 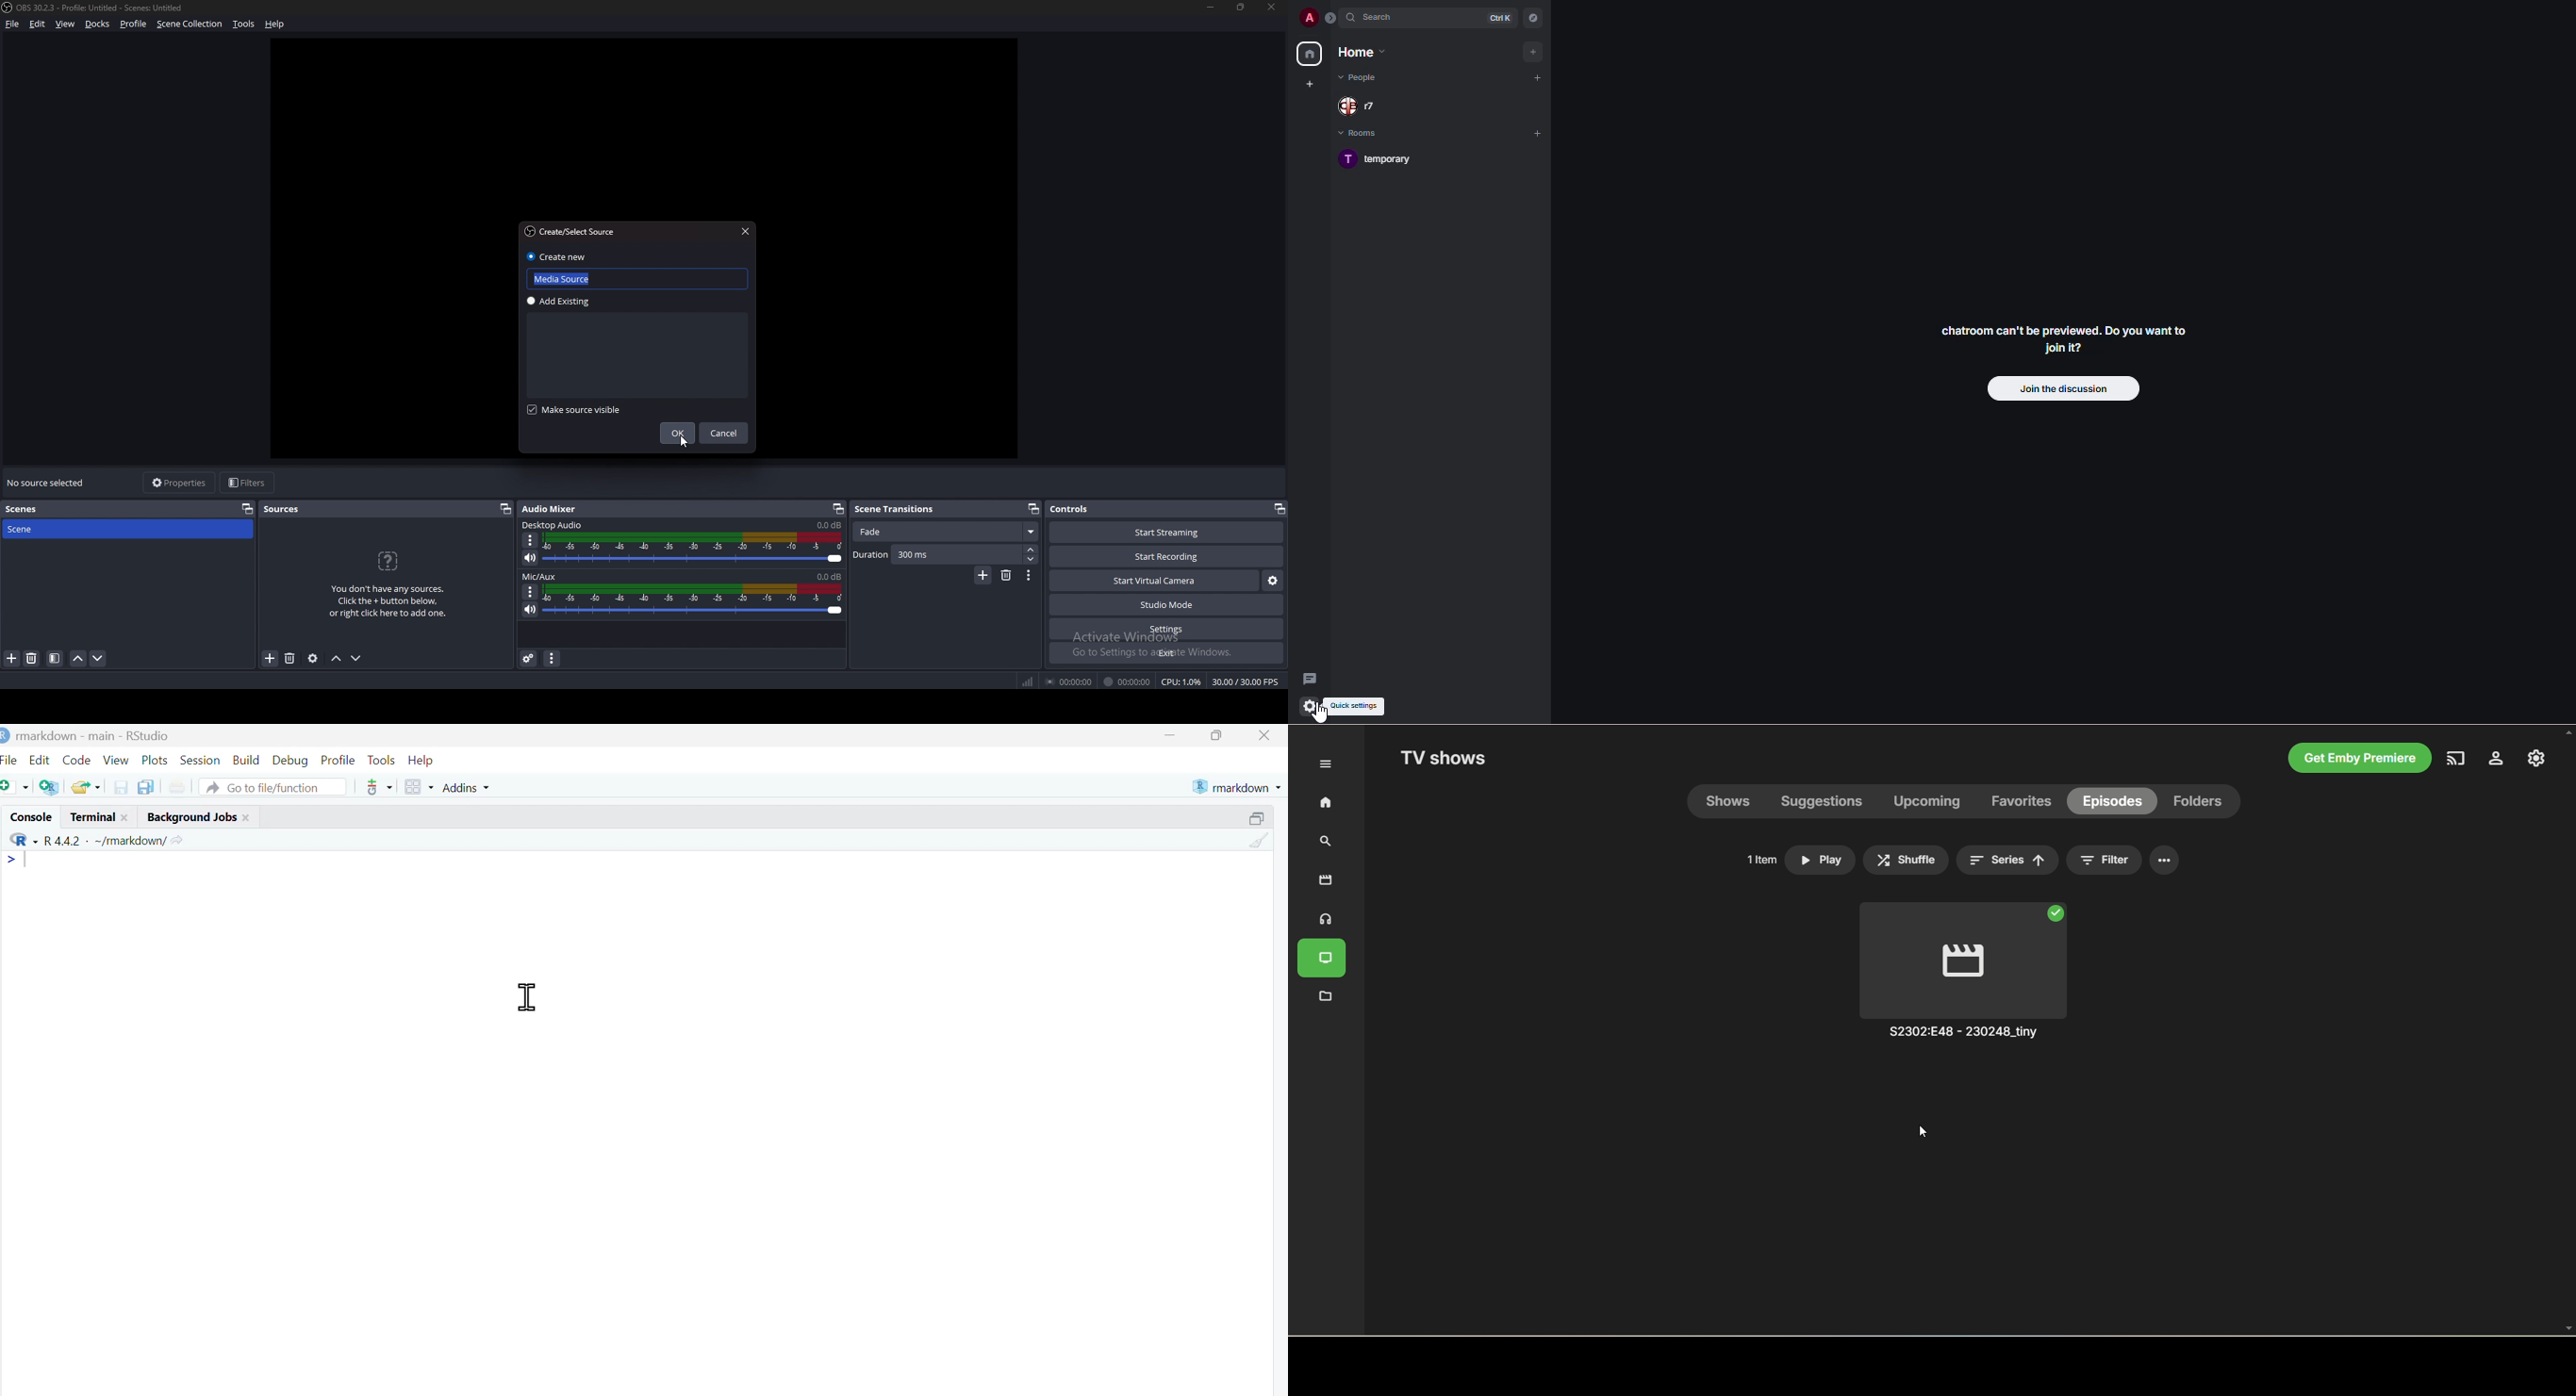 What do you see at coordinates (290, 758) in the screenshot?
I see `Debug` at bounding box center [290, 758].